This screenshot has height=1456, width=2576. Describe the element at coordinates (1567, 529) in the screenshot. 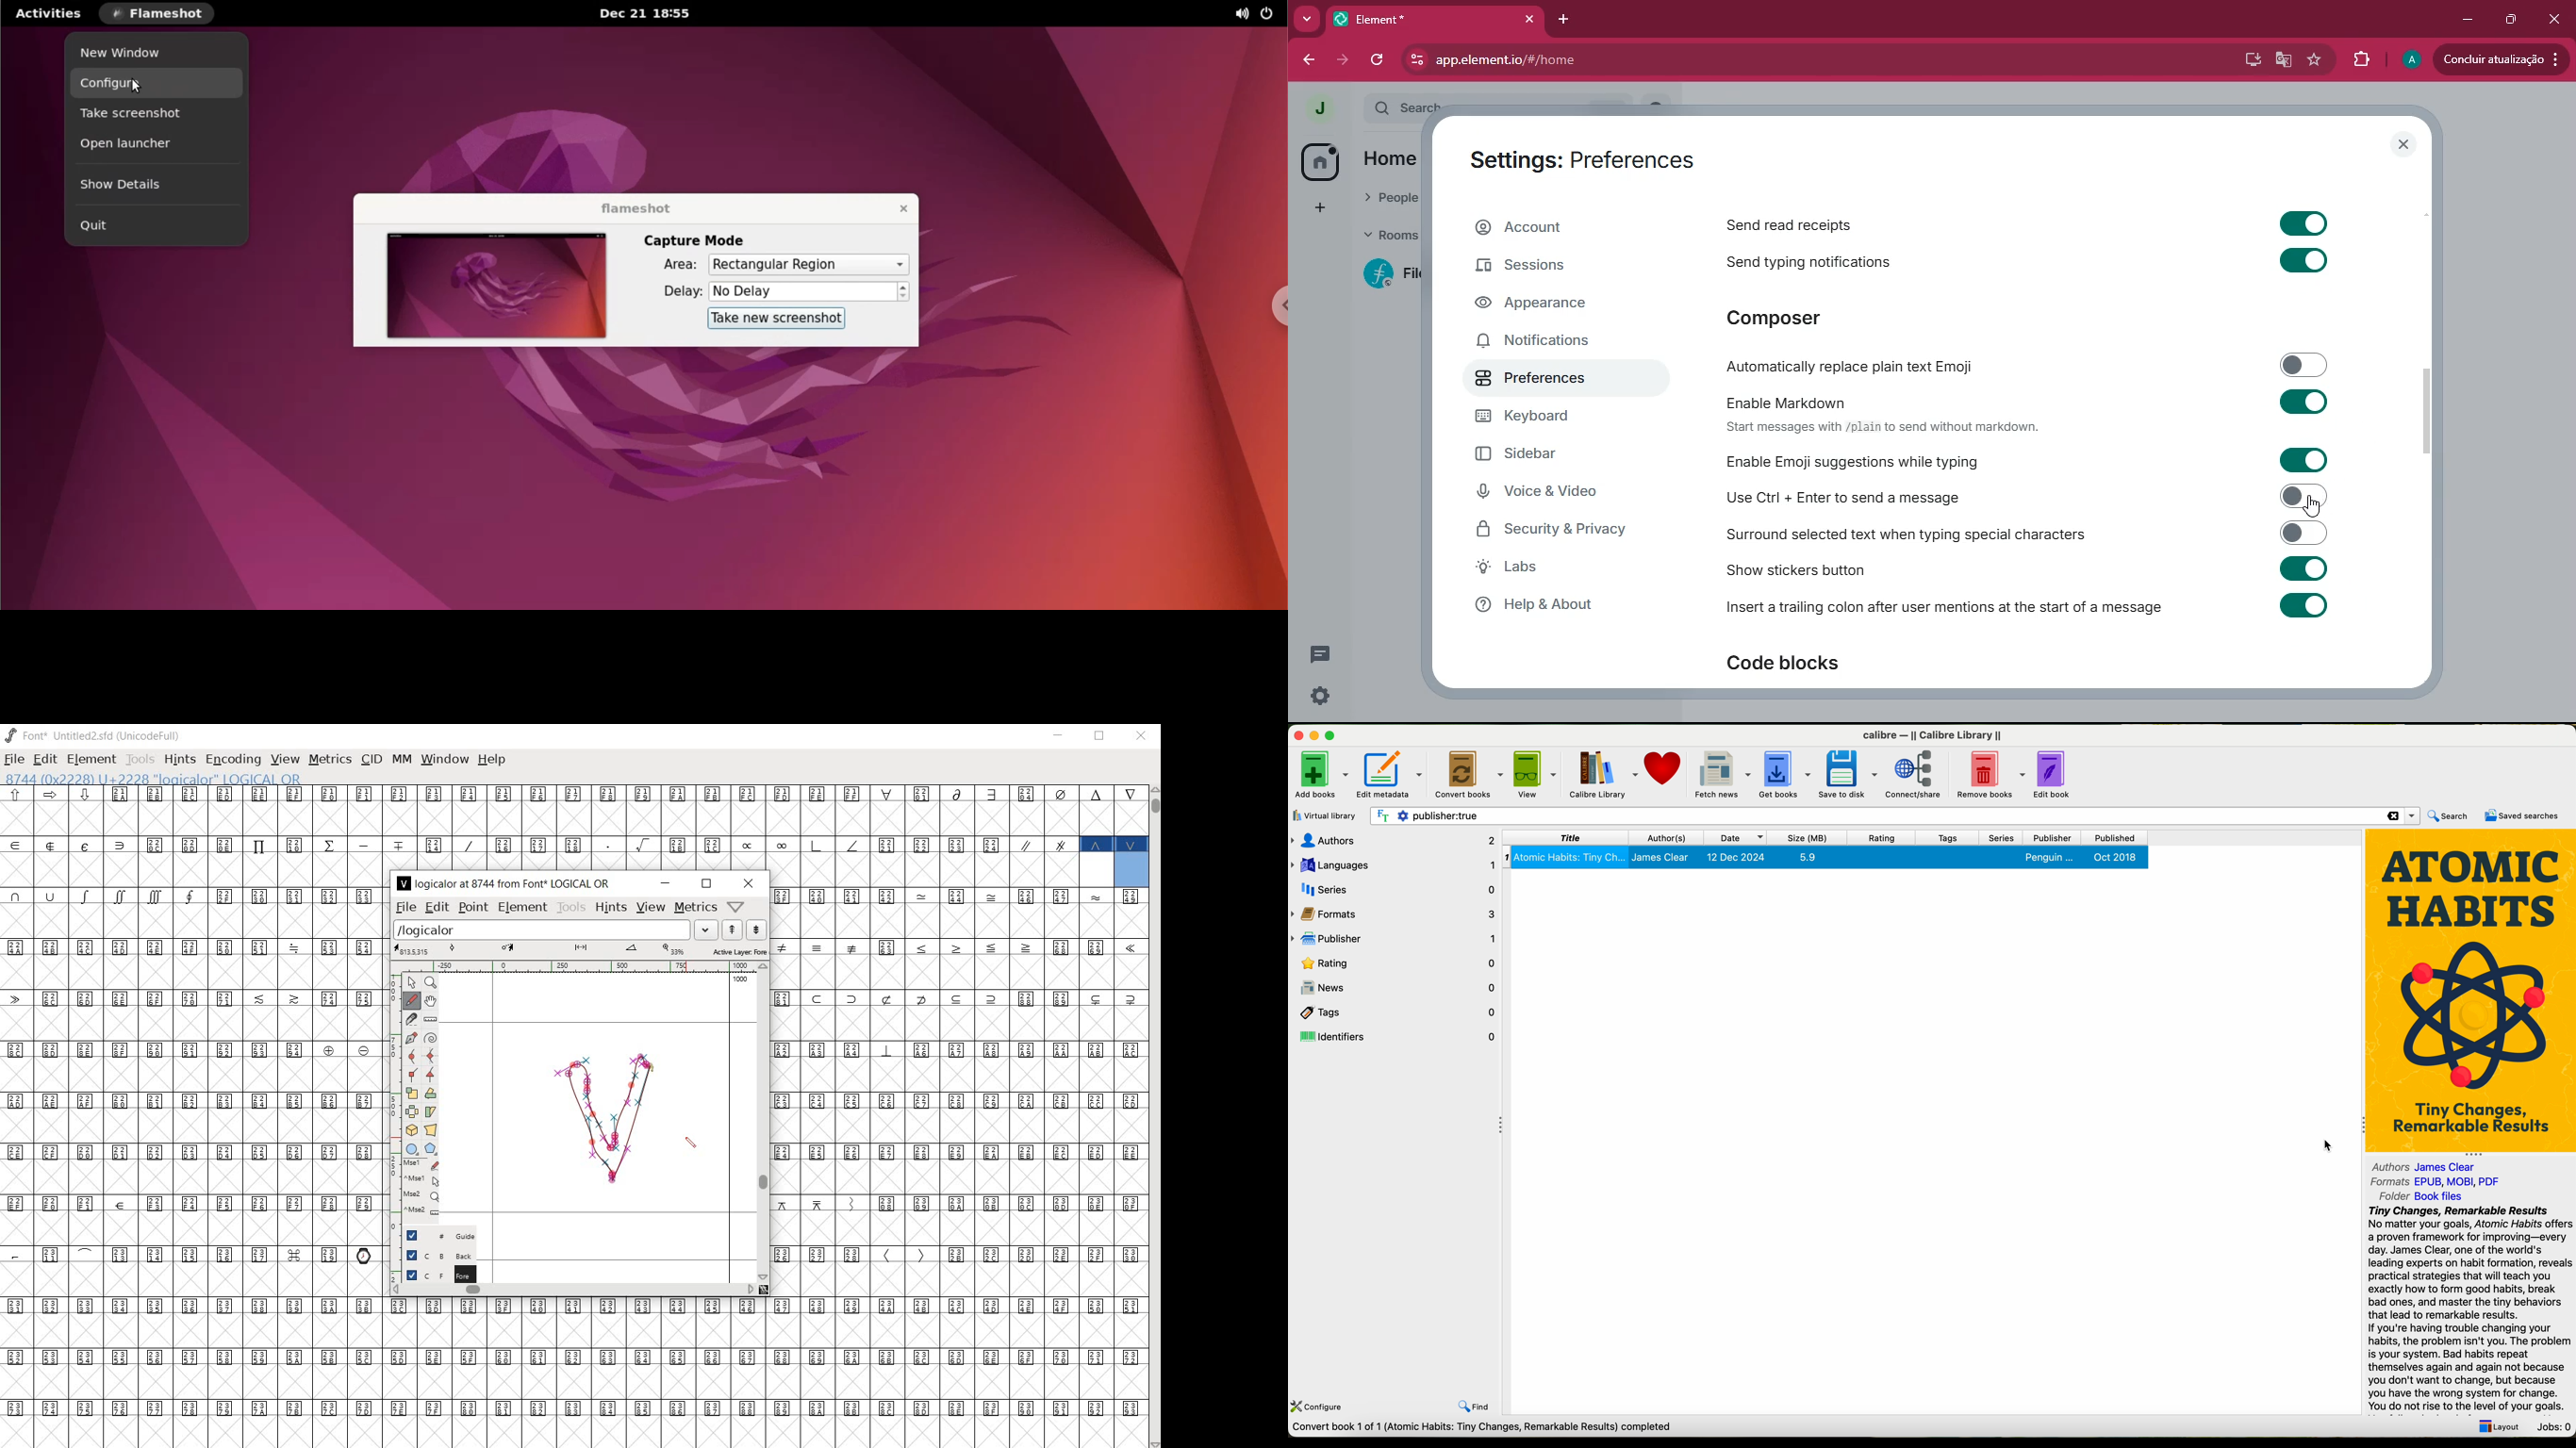

I see `security` at that location.